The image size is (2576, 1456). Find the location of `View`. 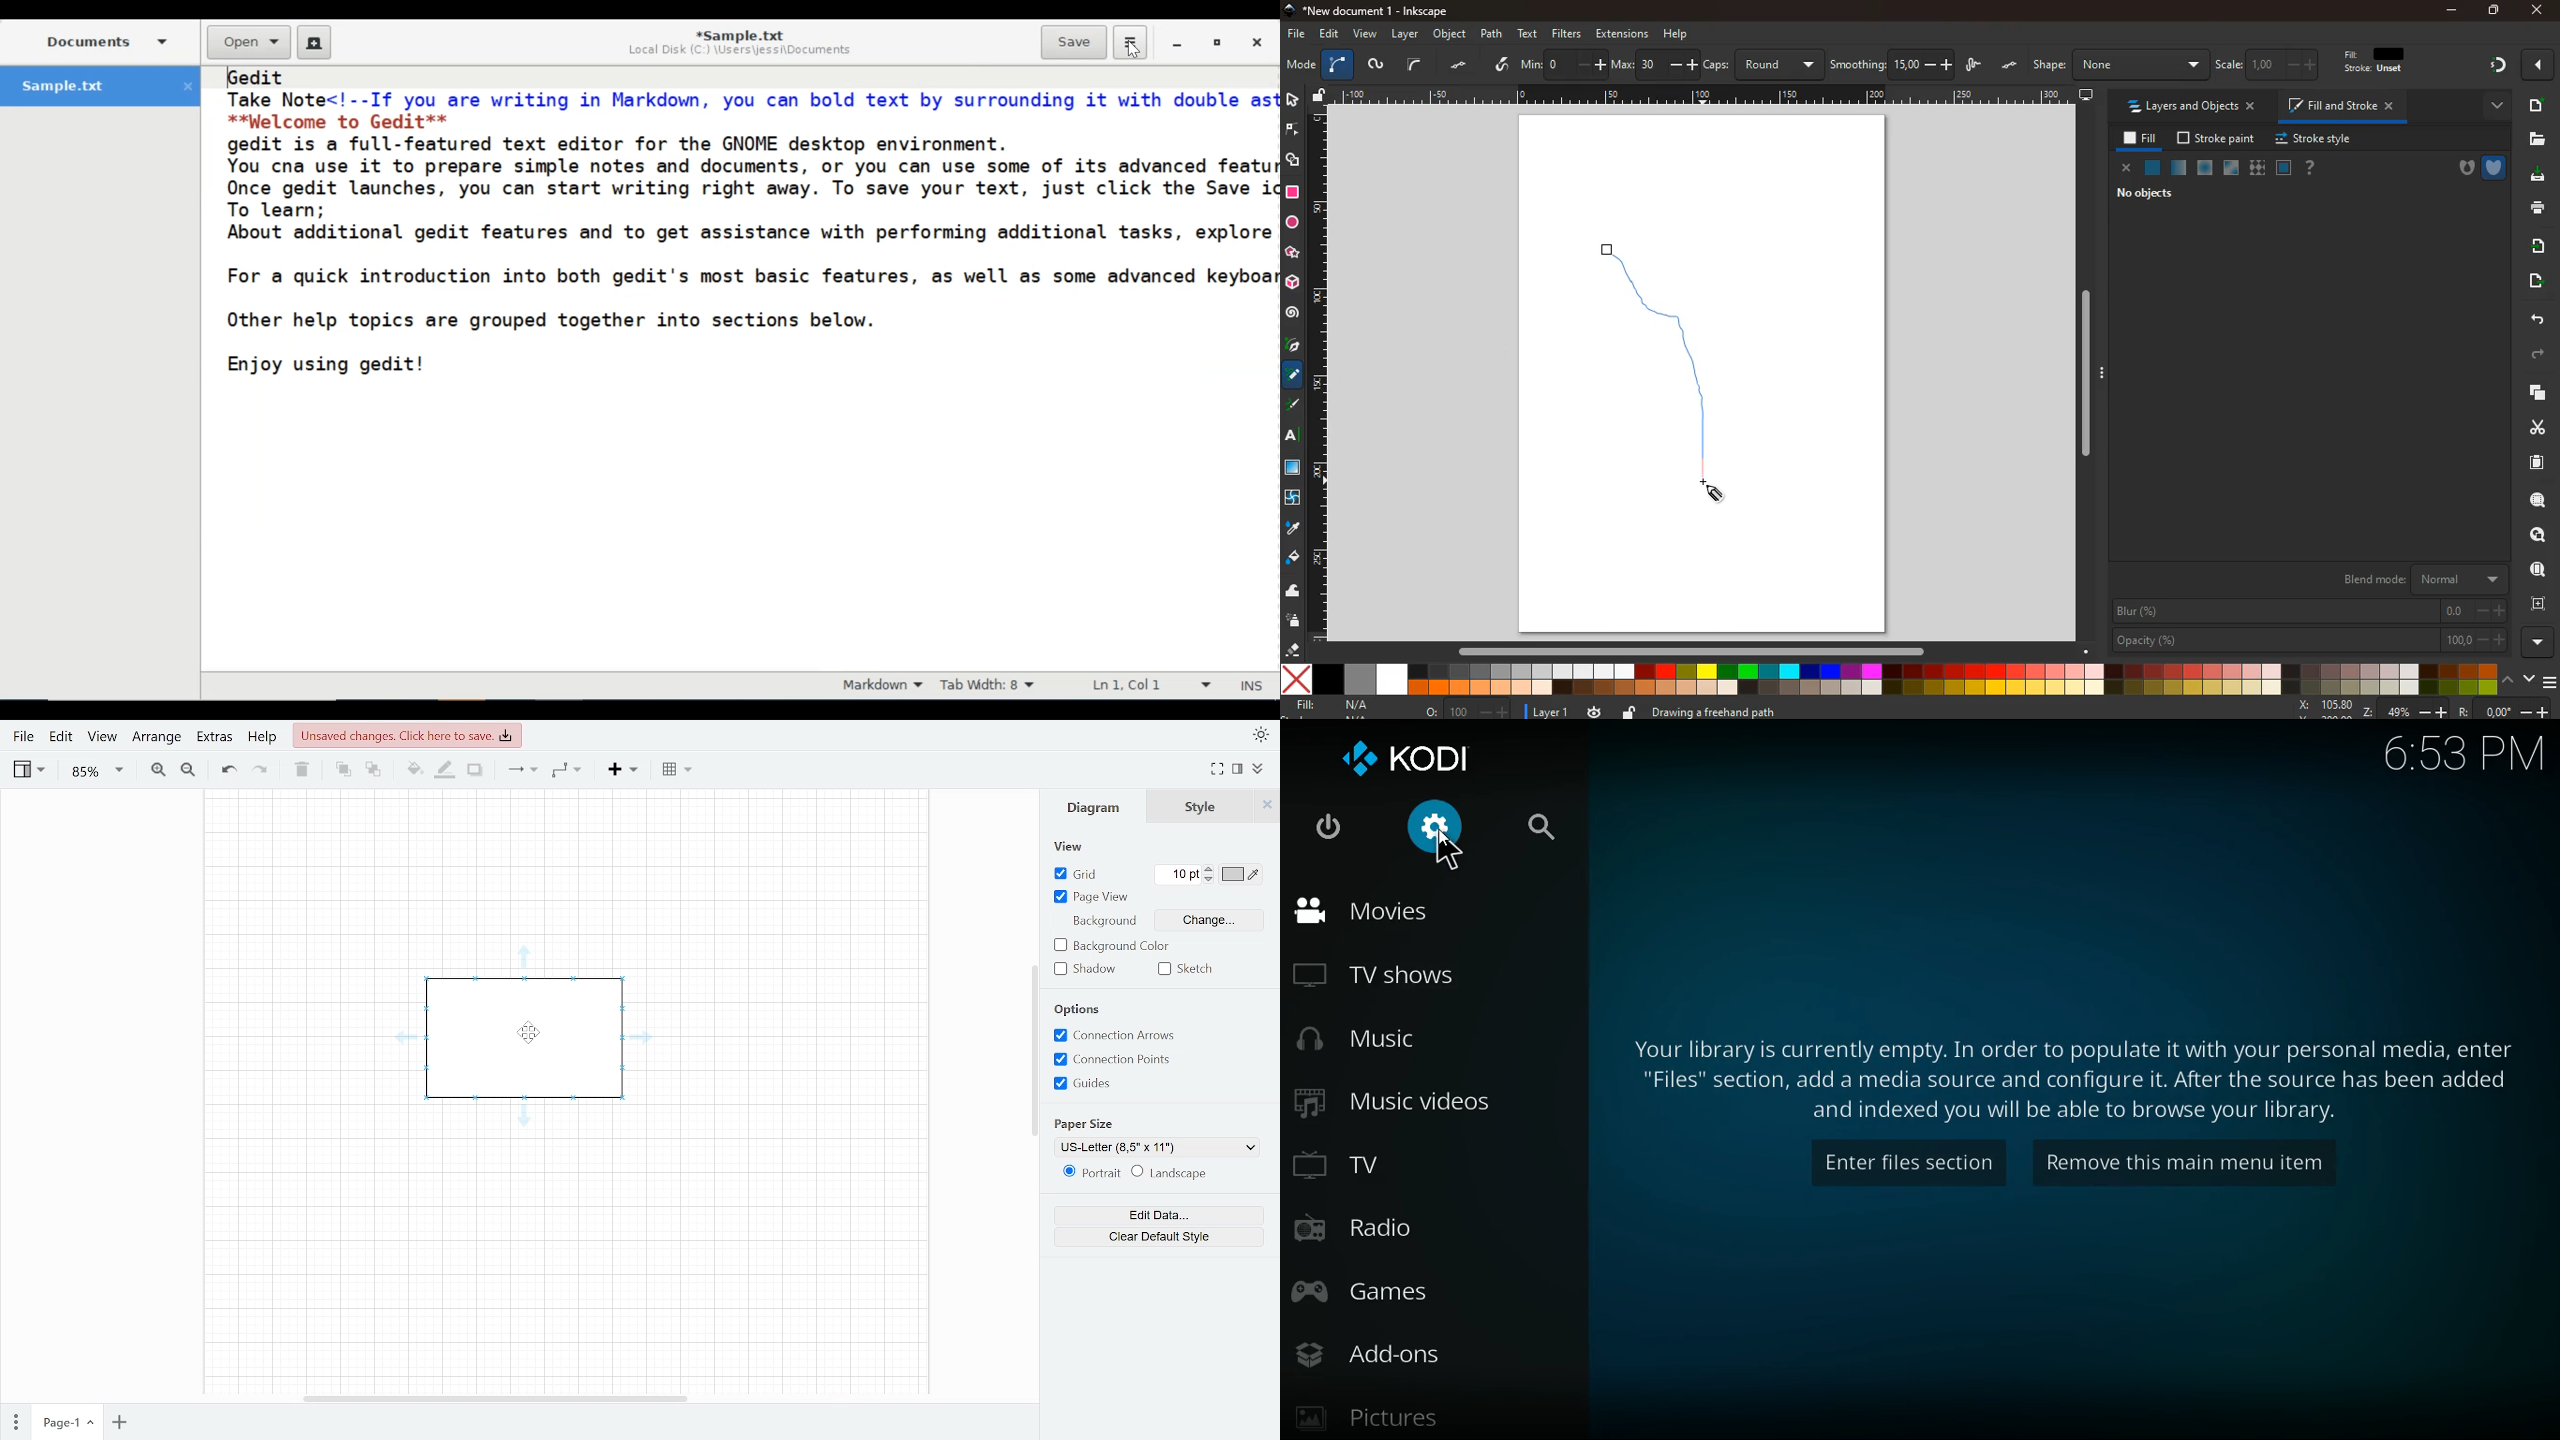

View is located at coordinates (102, 740).